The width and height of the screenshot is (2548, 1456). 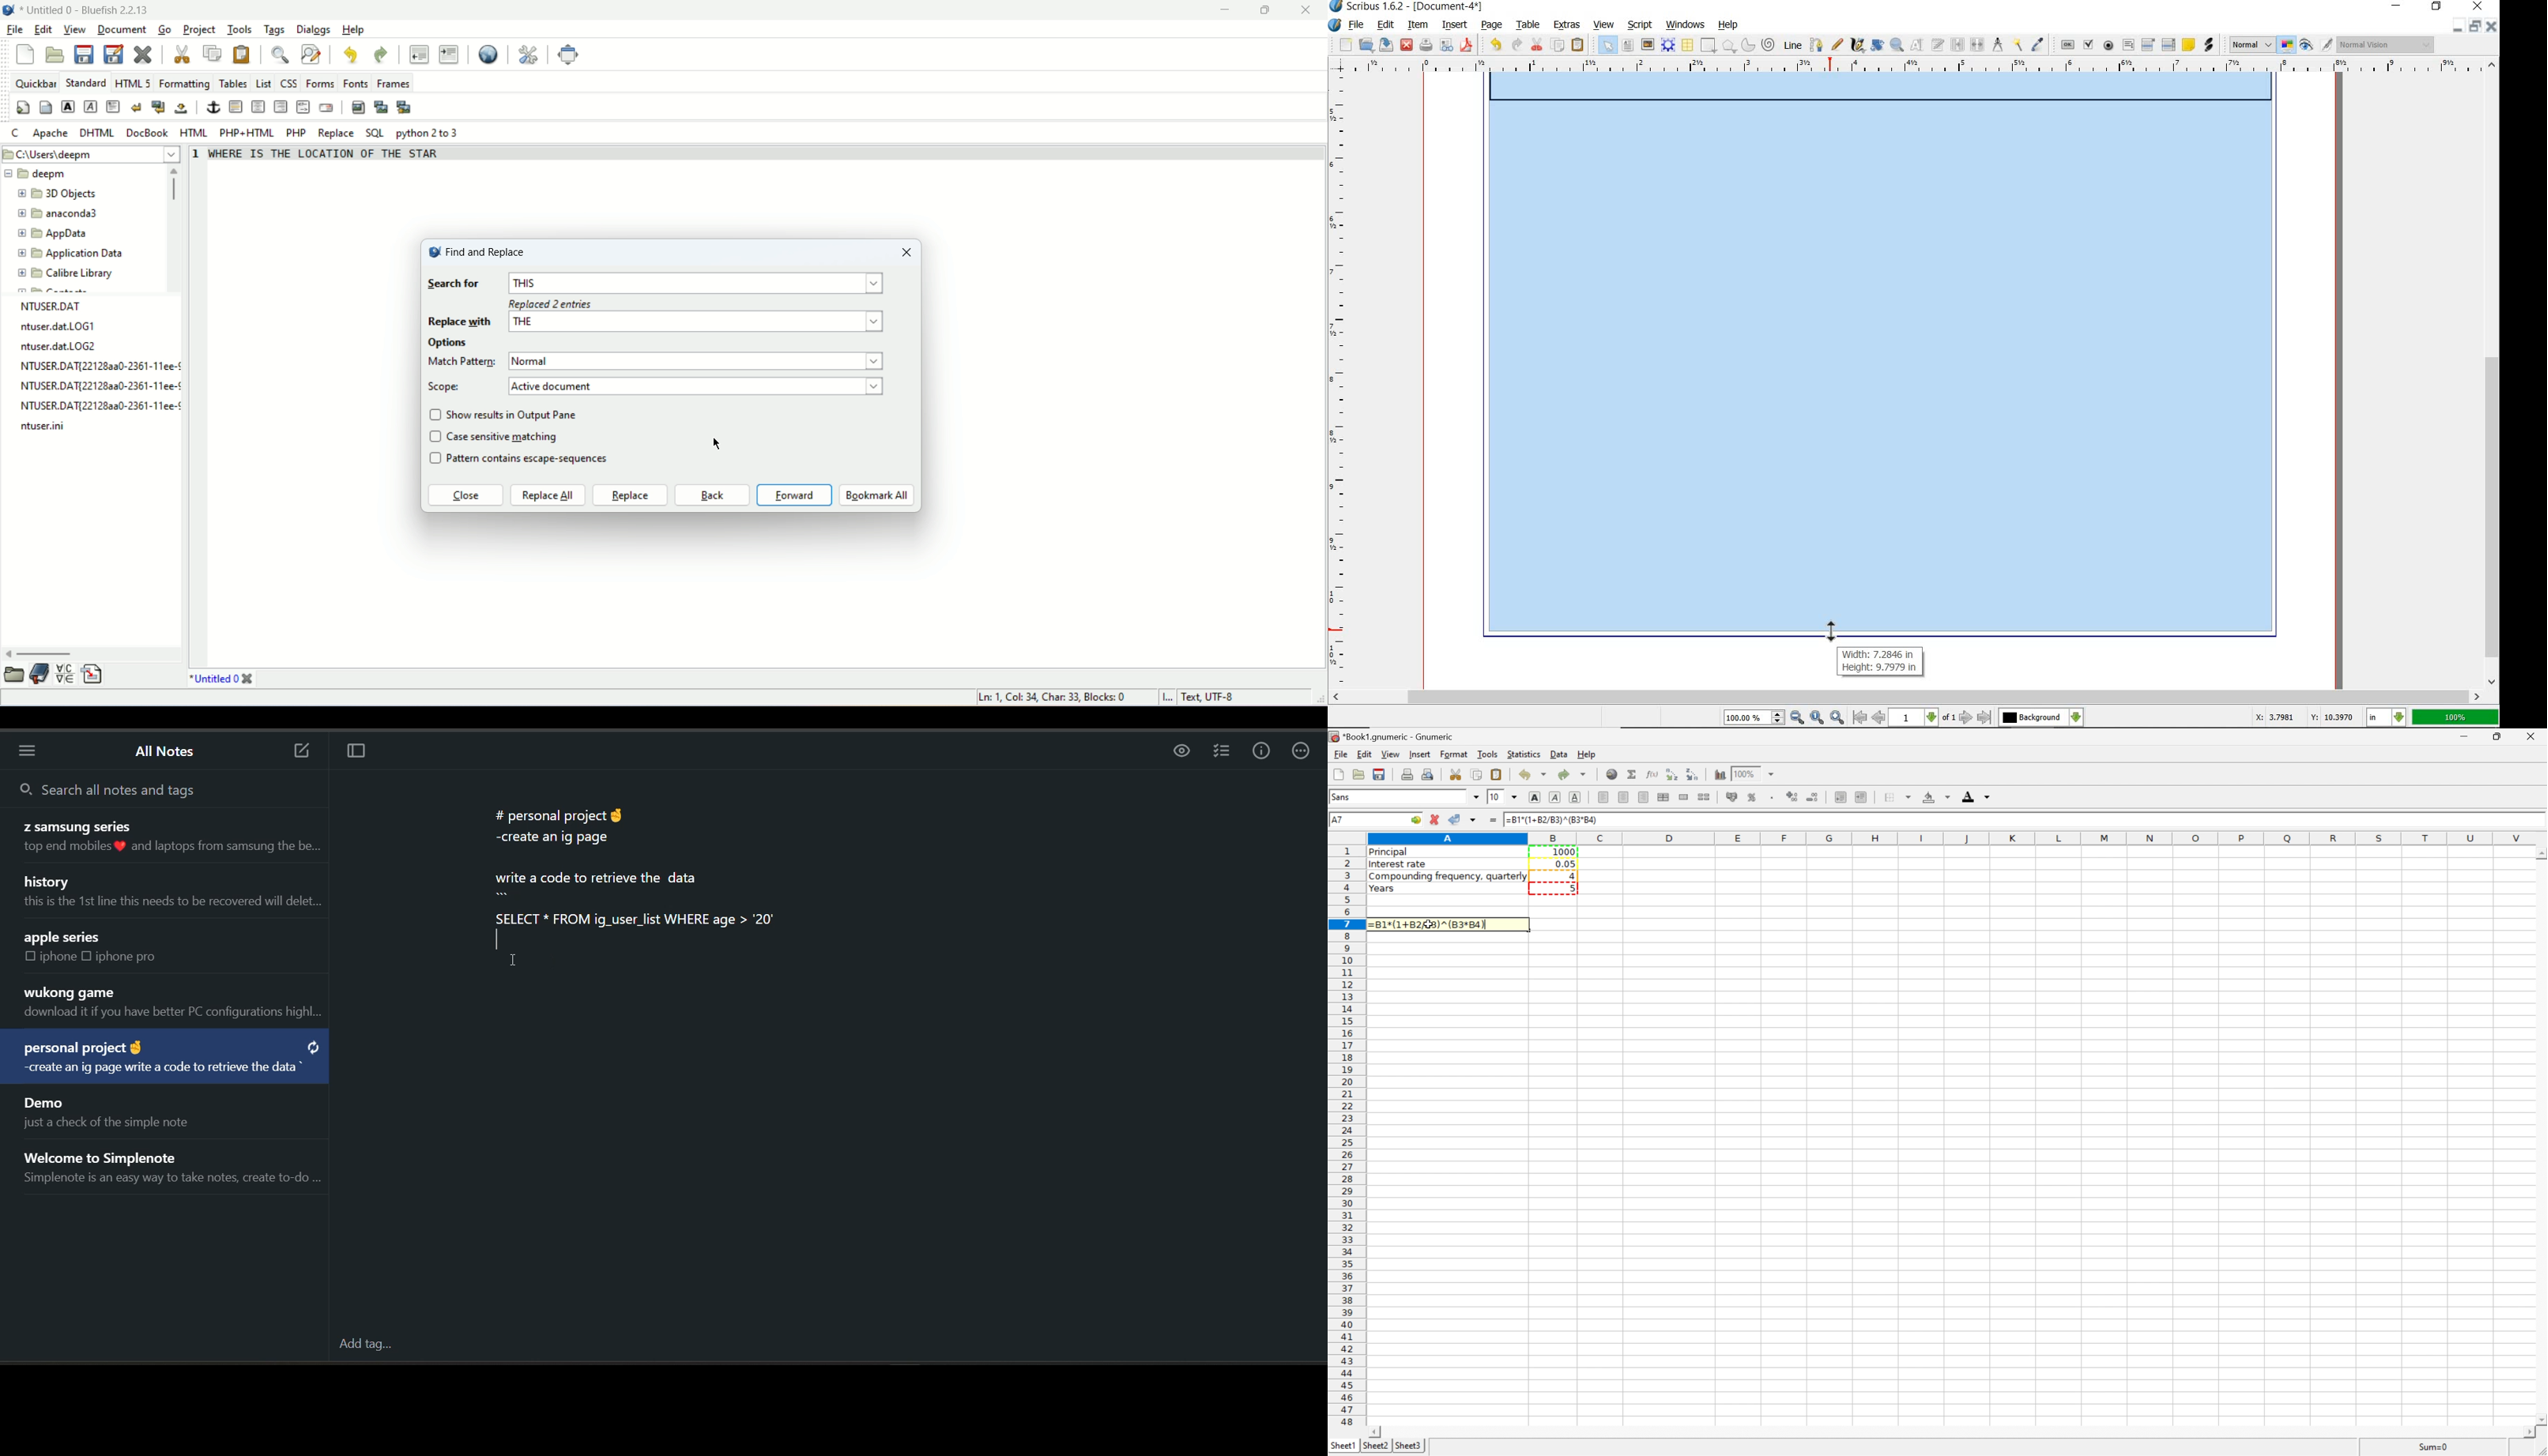 What do you see at coordinates (517, 968) in the screenshot?
I see `cursor` at bounding box center [517, 968].